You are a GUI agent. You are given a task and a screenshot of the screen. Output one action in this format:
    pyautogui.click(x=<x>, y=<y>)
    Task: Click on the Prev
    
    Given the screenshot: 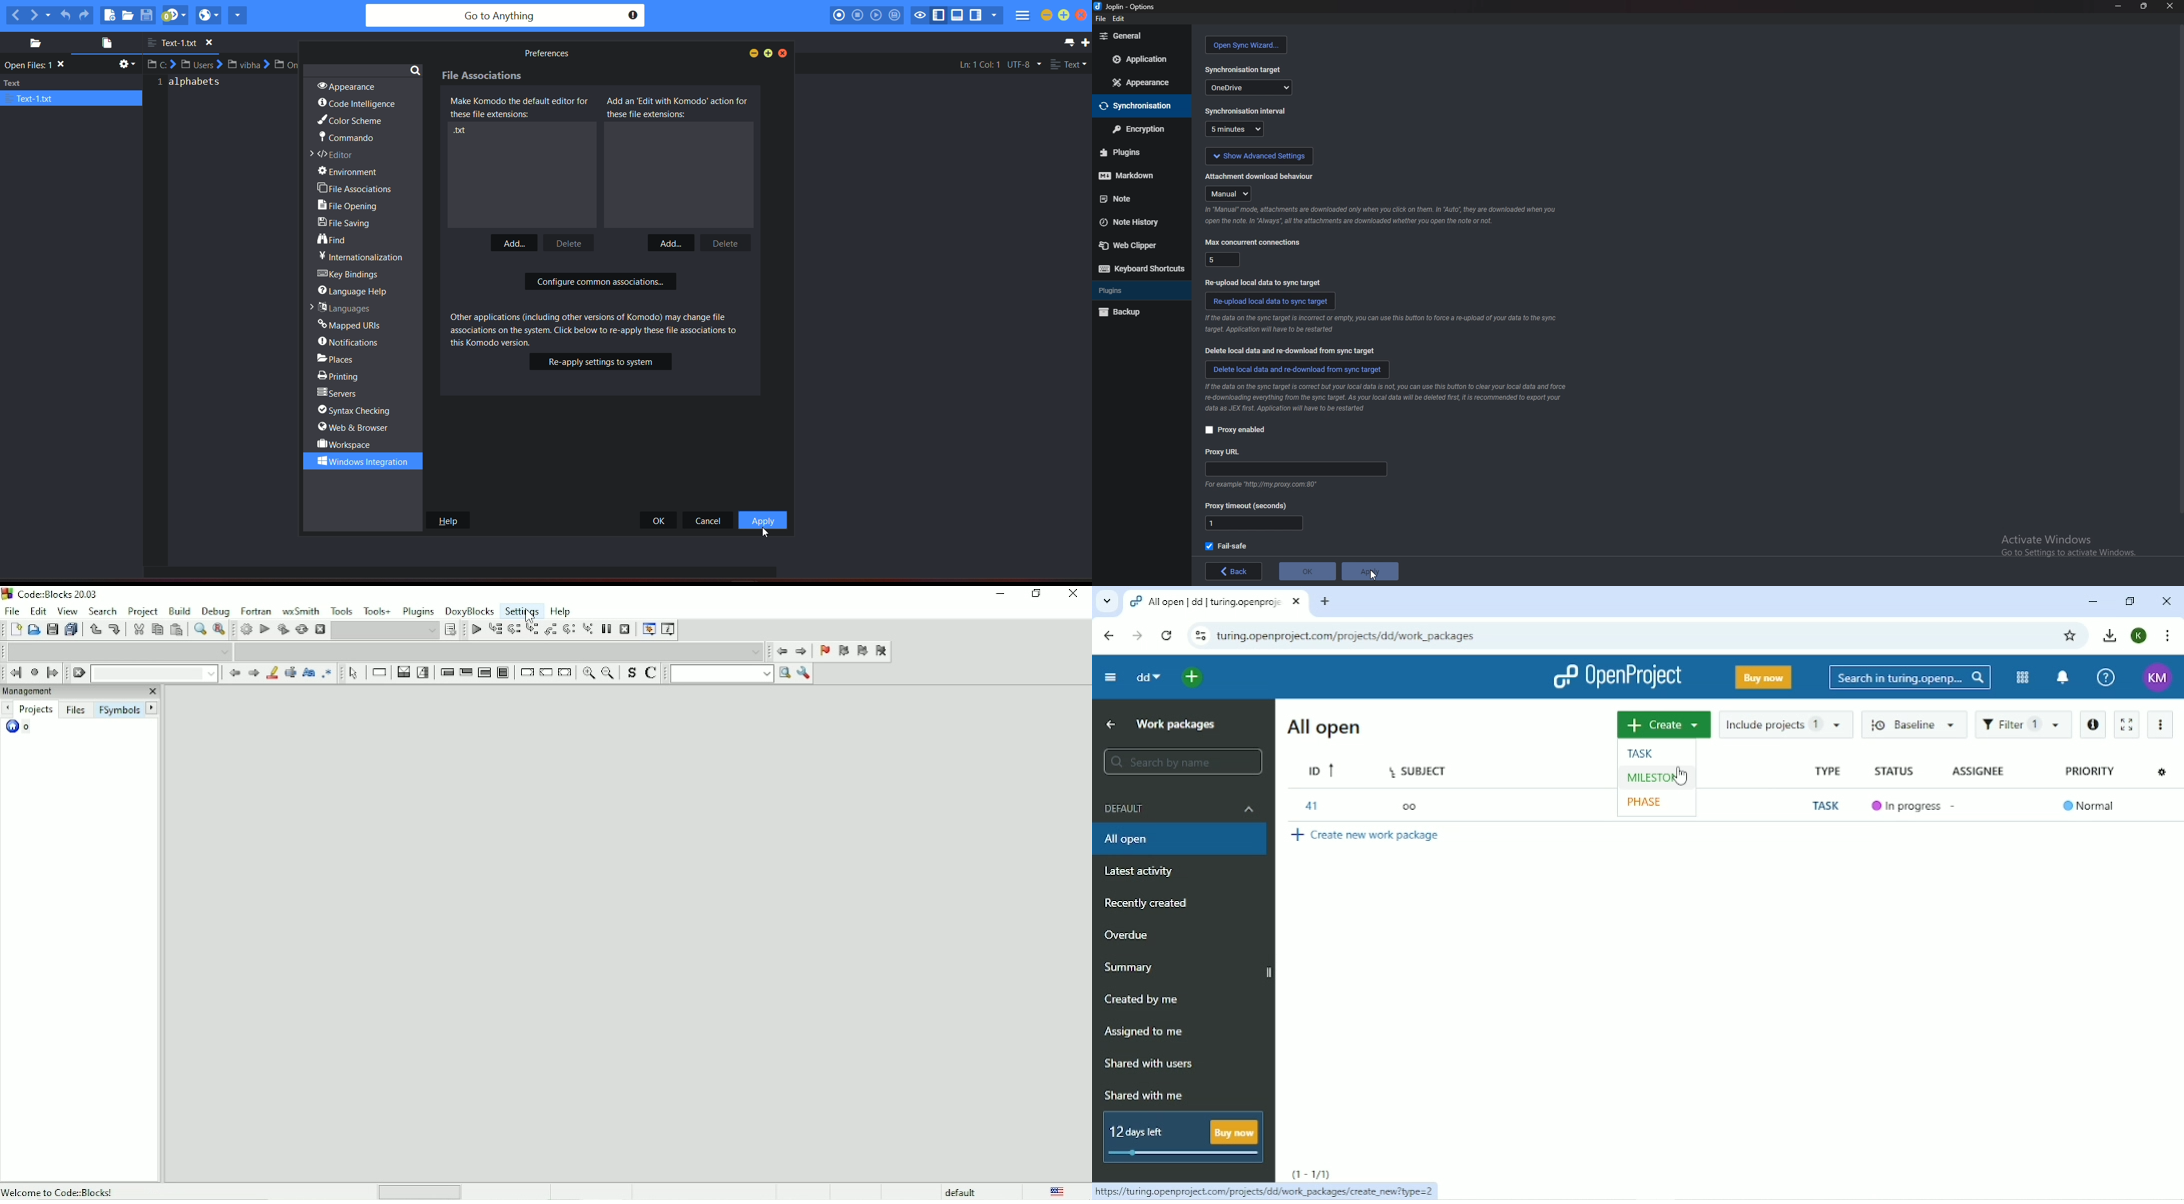 What is the action you would take?
    pyautogui.click(x=7, y=708)
    